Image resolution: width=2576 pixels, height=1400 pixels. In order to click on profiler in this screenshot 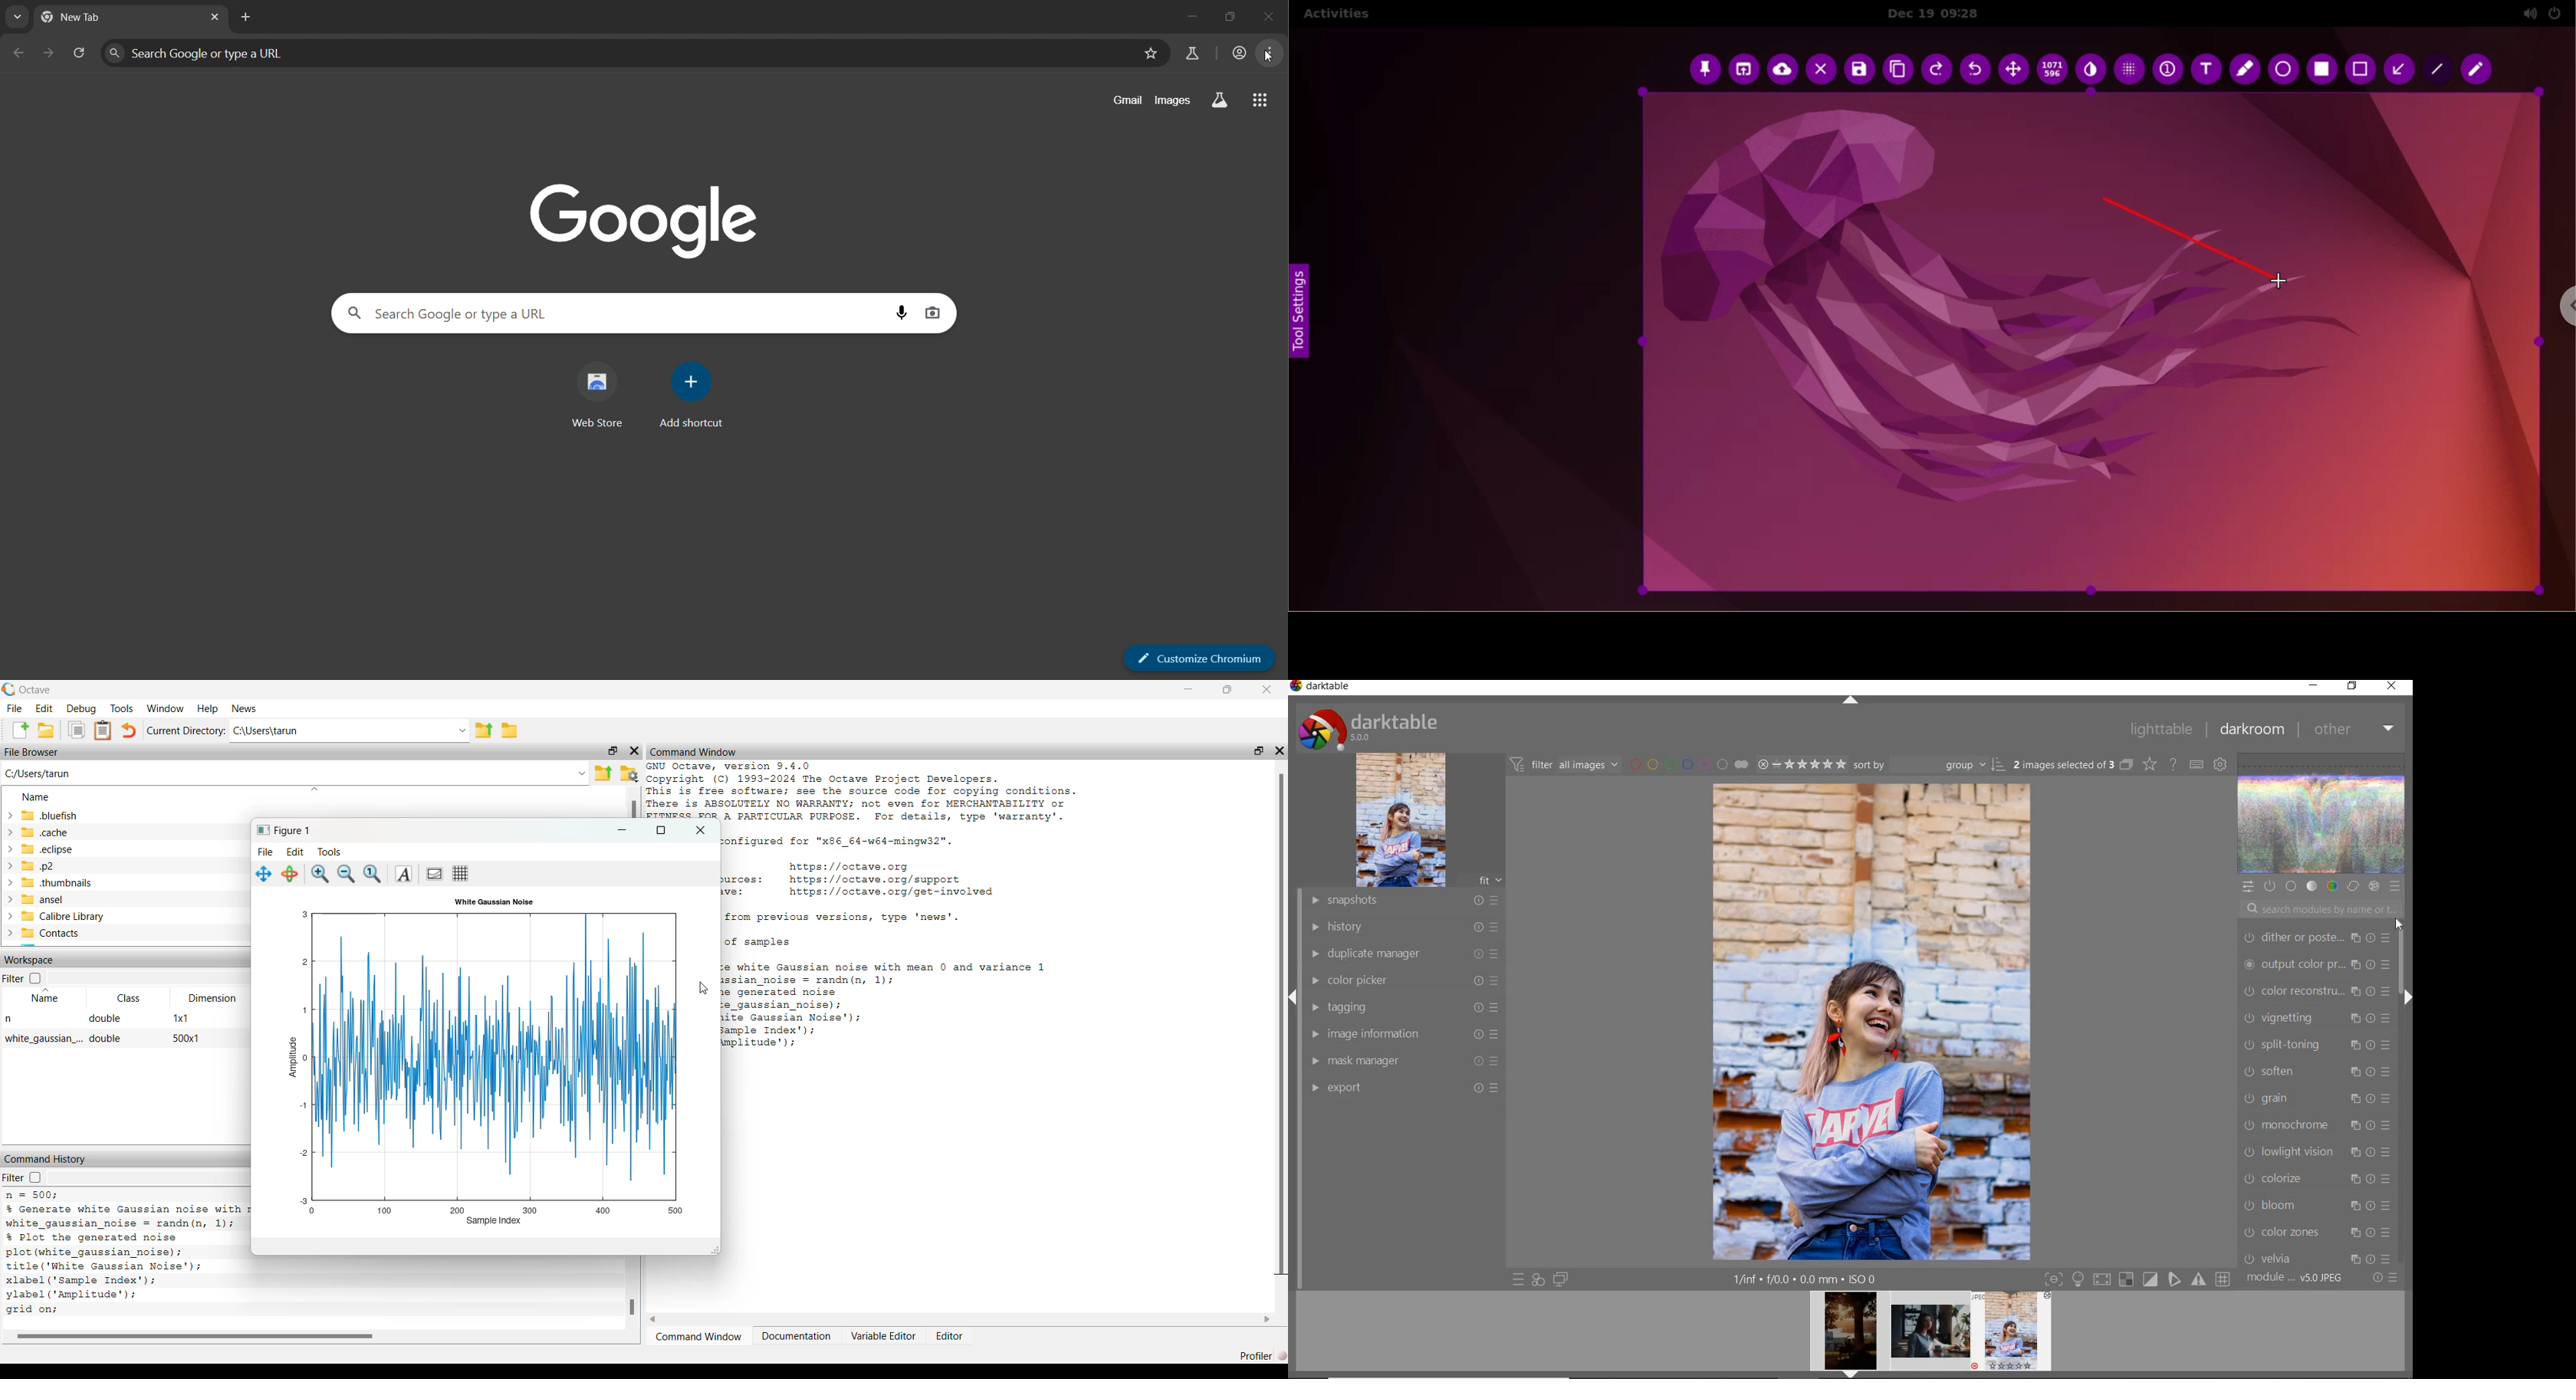, I will do `click(1248, 1356)`.